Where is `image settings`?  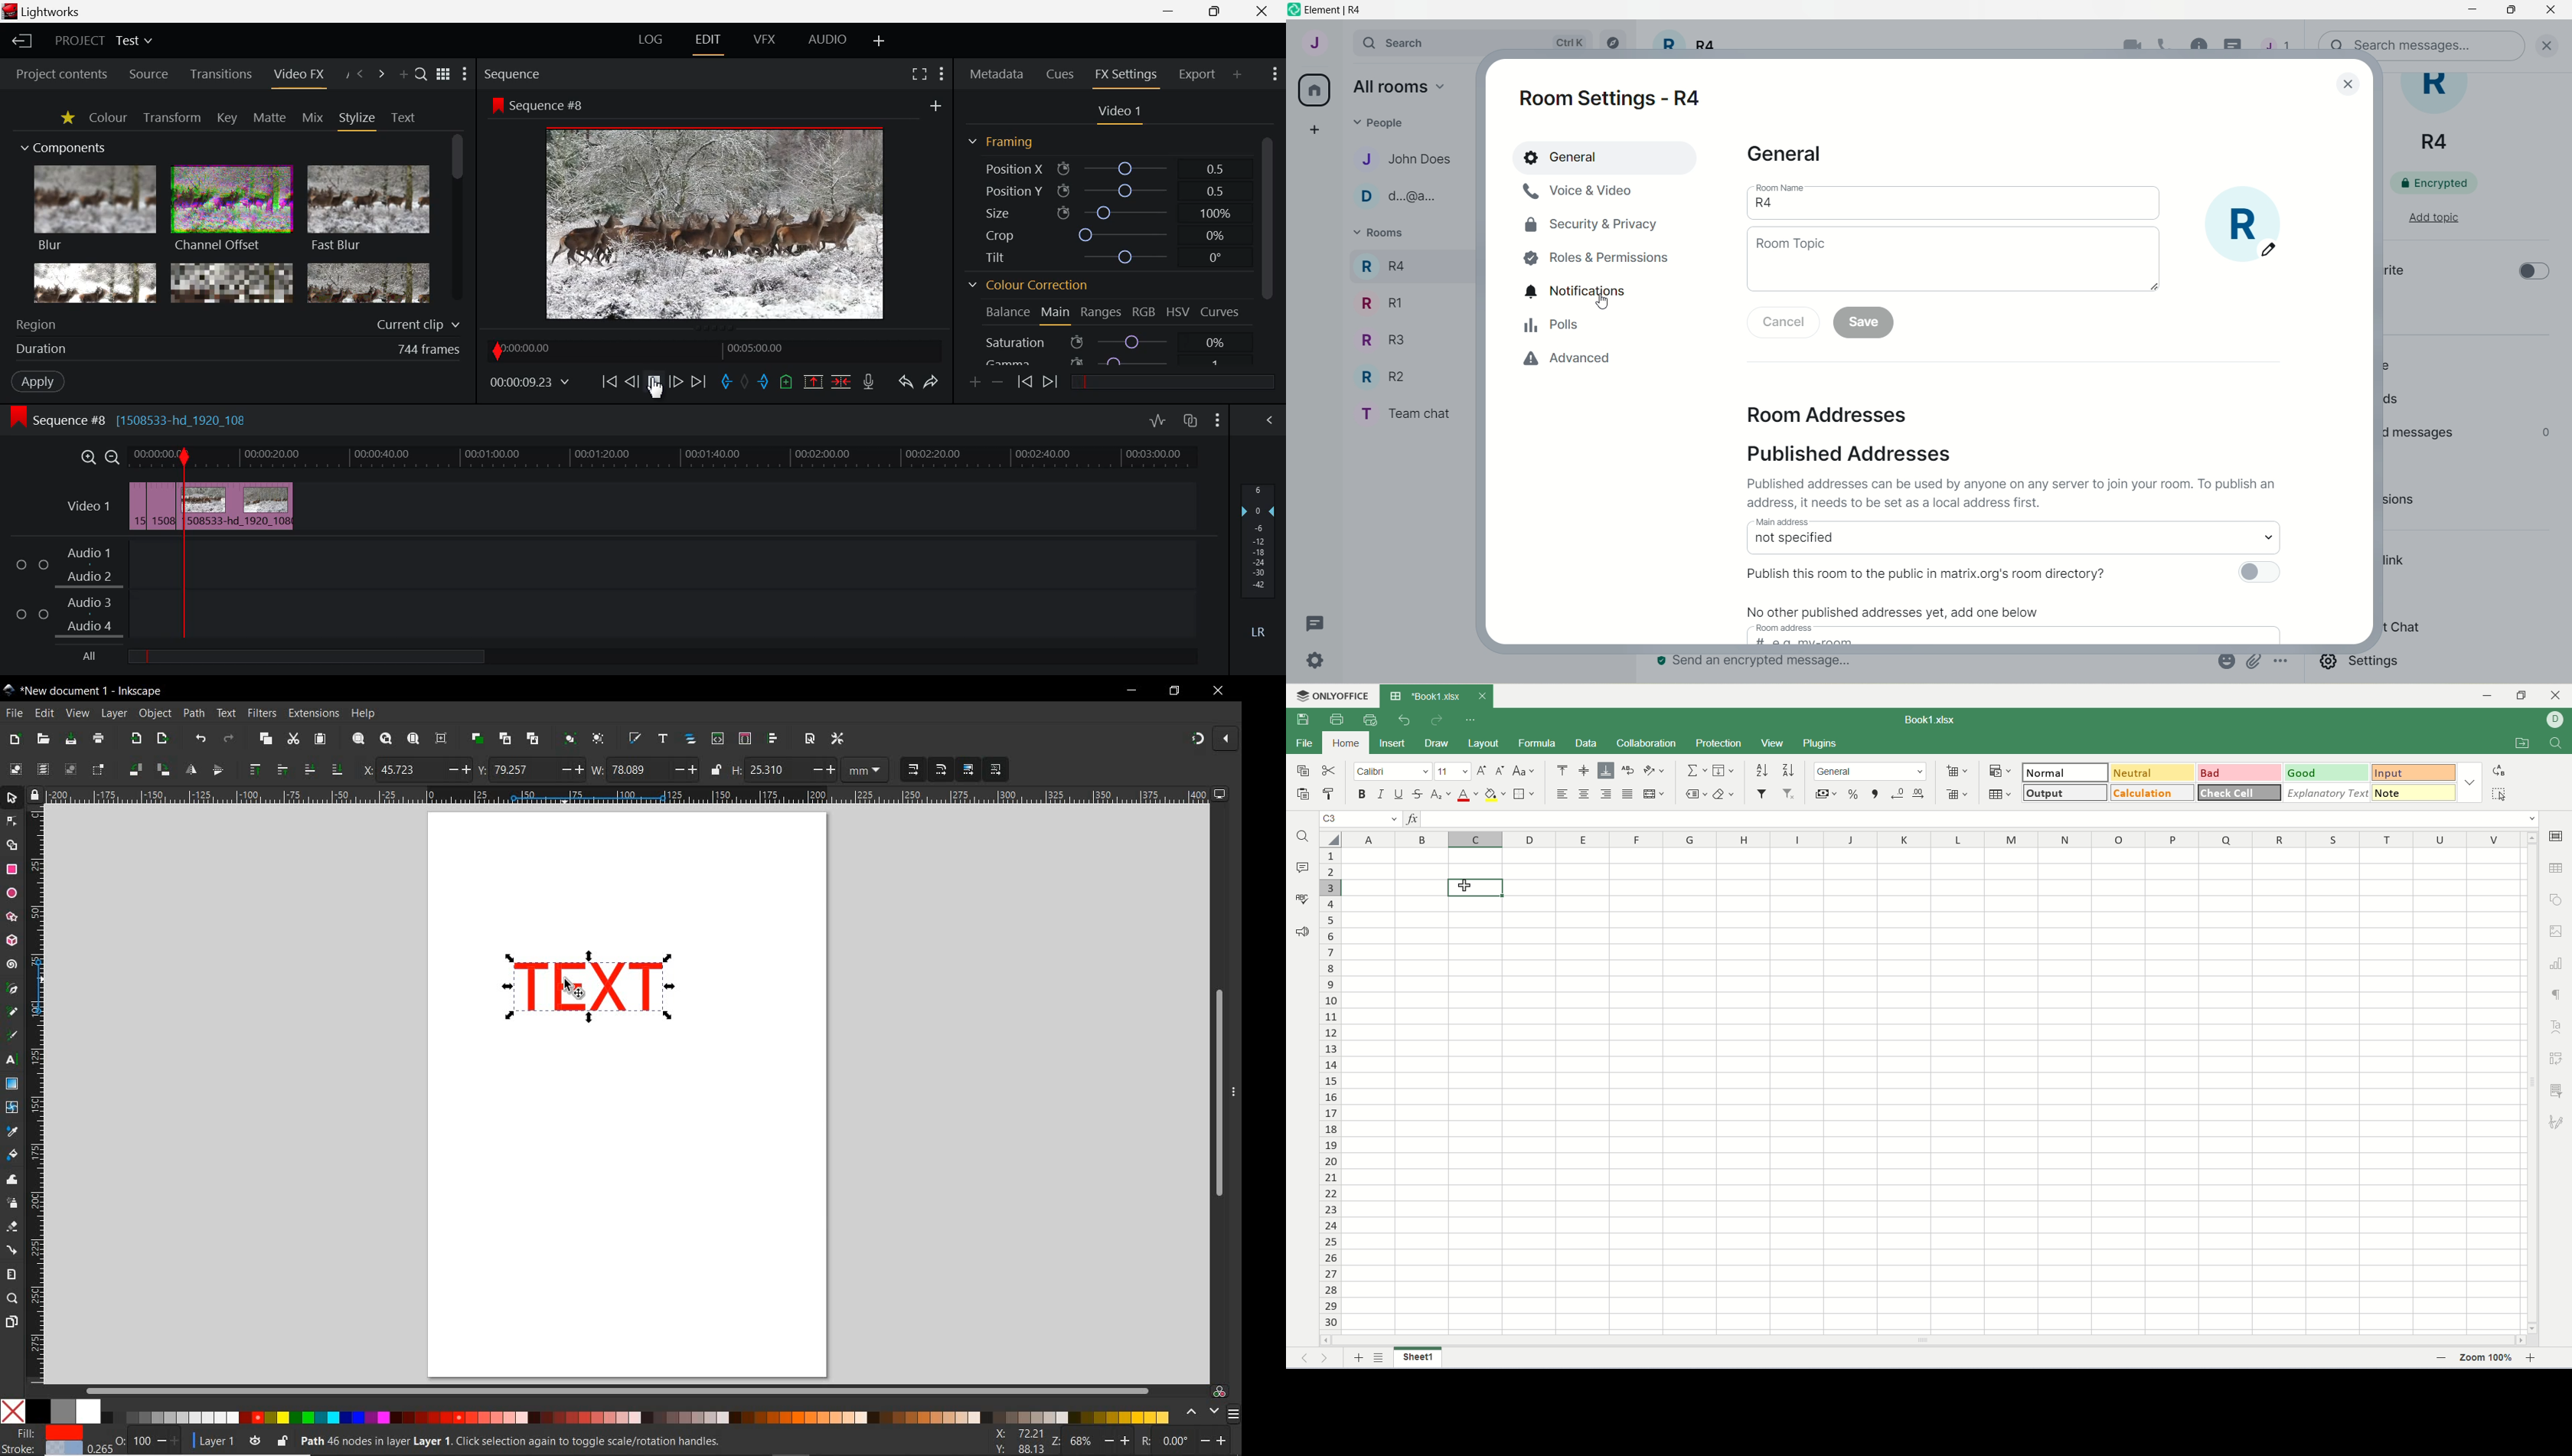
image settings is located at coordinates (2559, 934).